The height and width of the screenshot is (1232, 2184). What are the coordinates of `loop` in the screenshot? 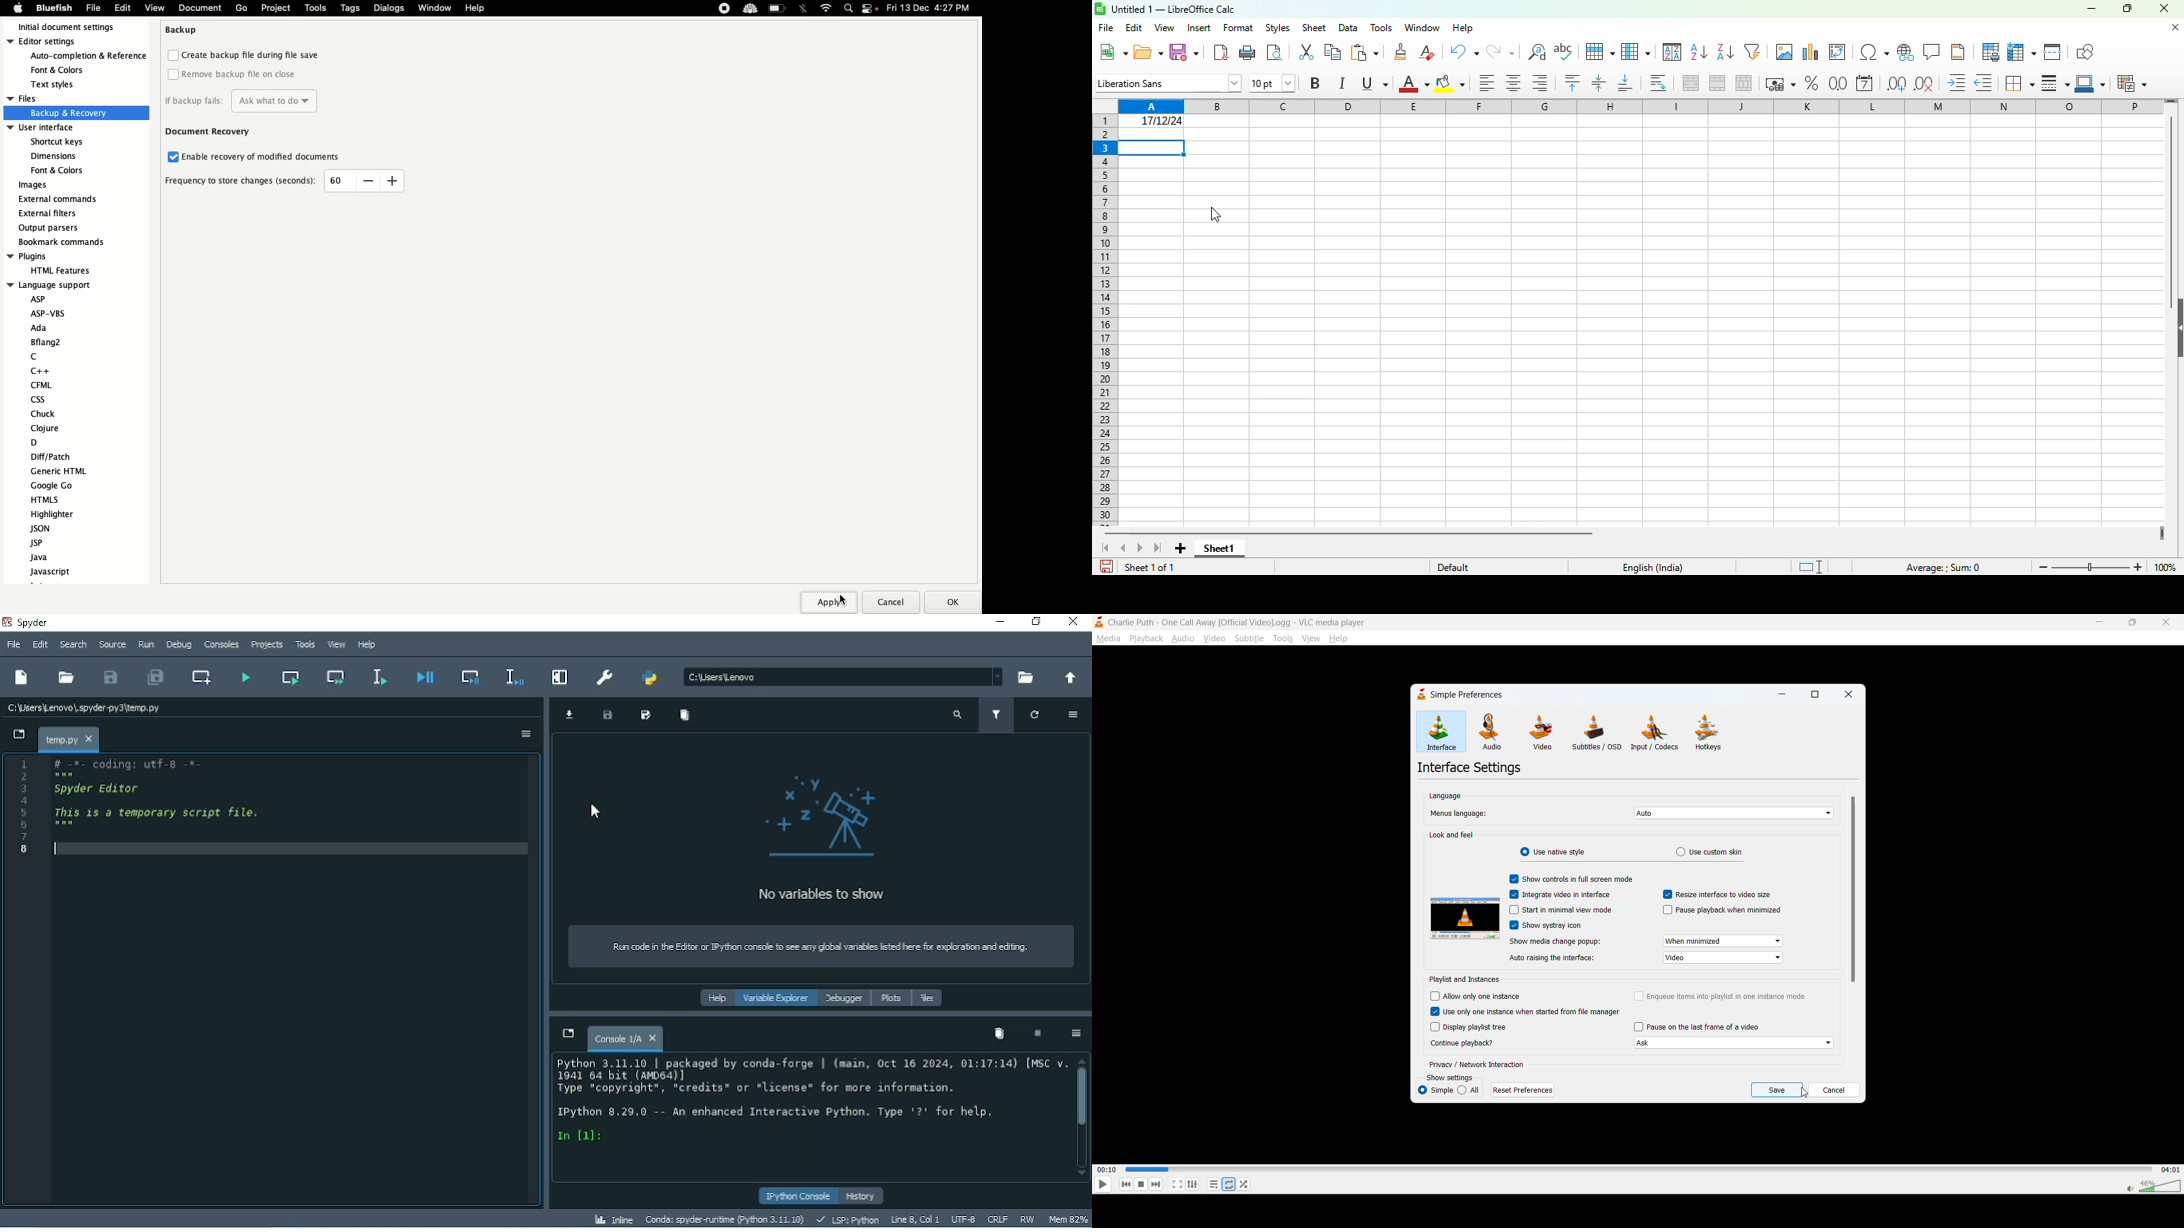 It's located at (1229, 1185).